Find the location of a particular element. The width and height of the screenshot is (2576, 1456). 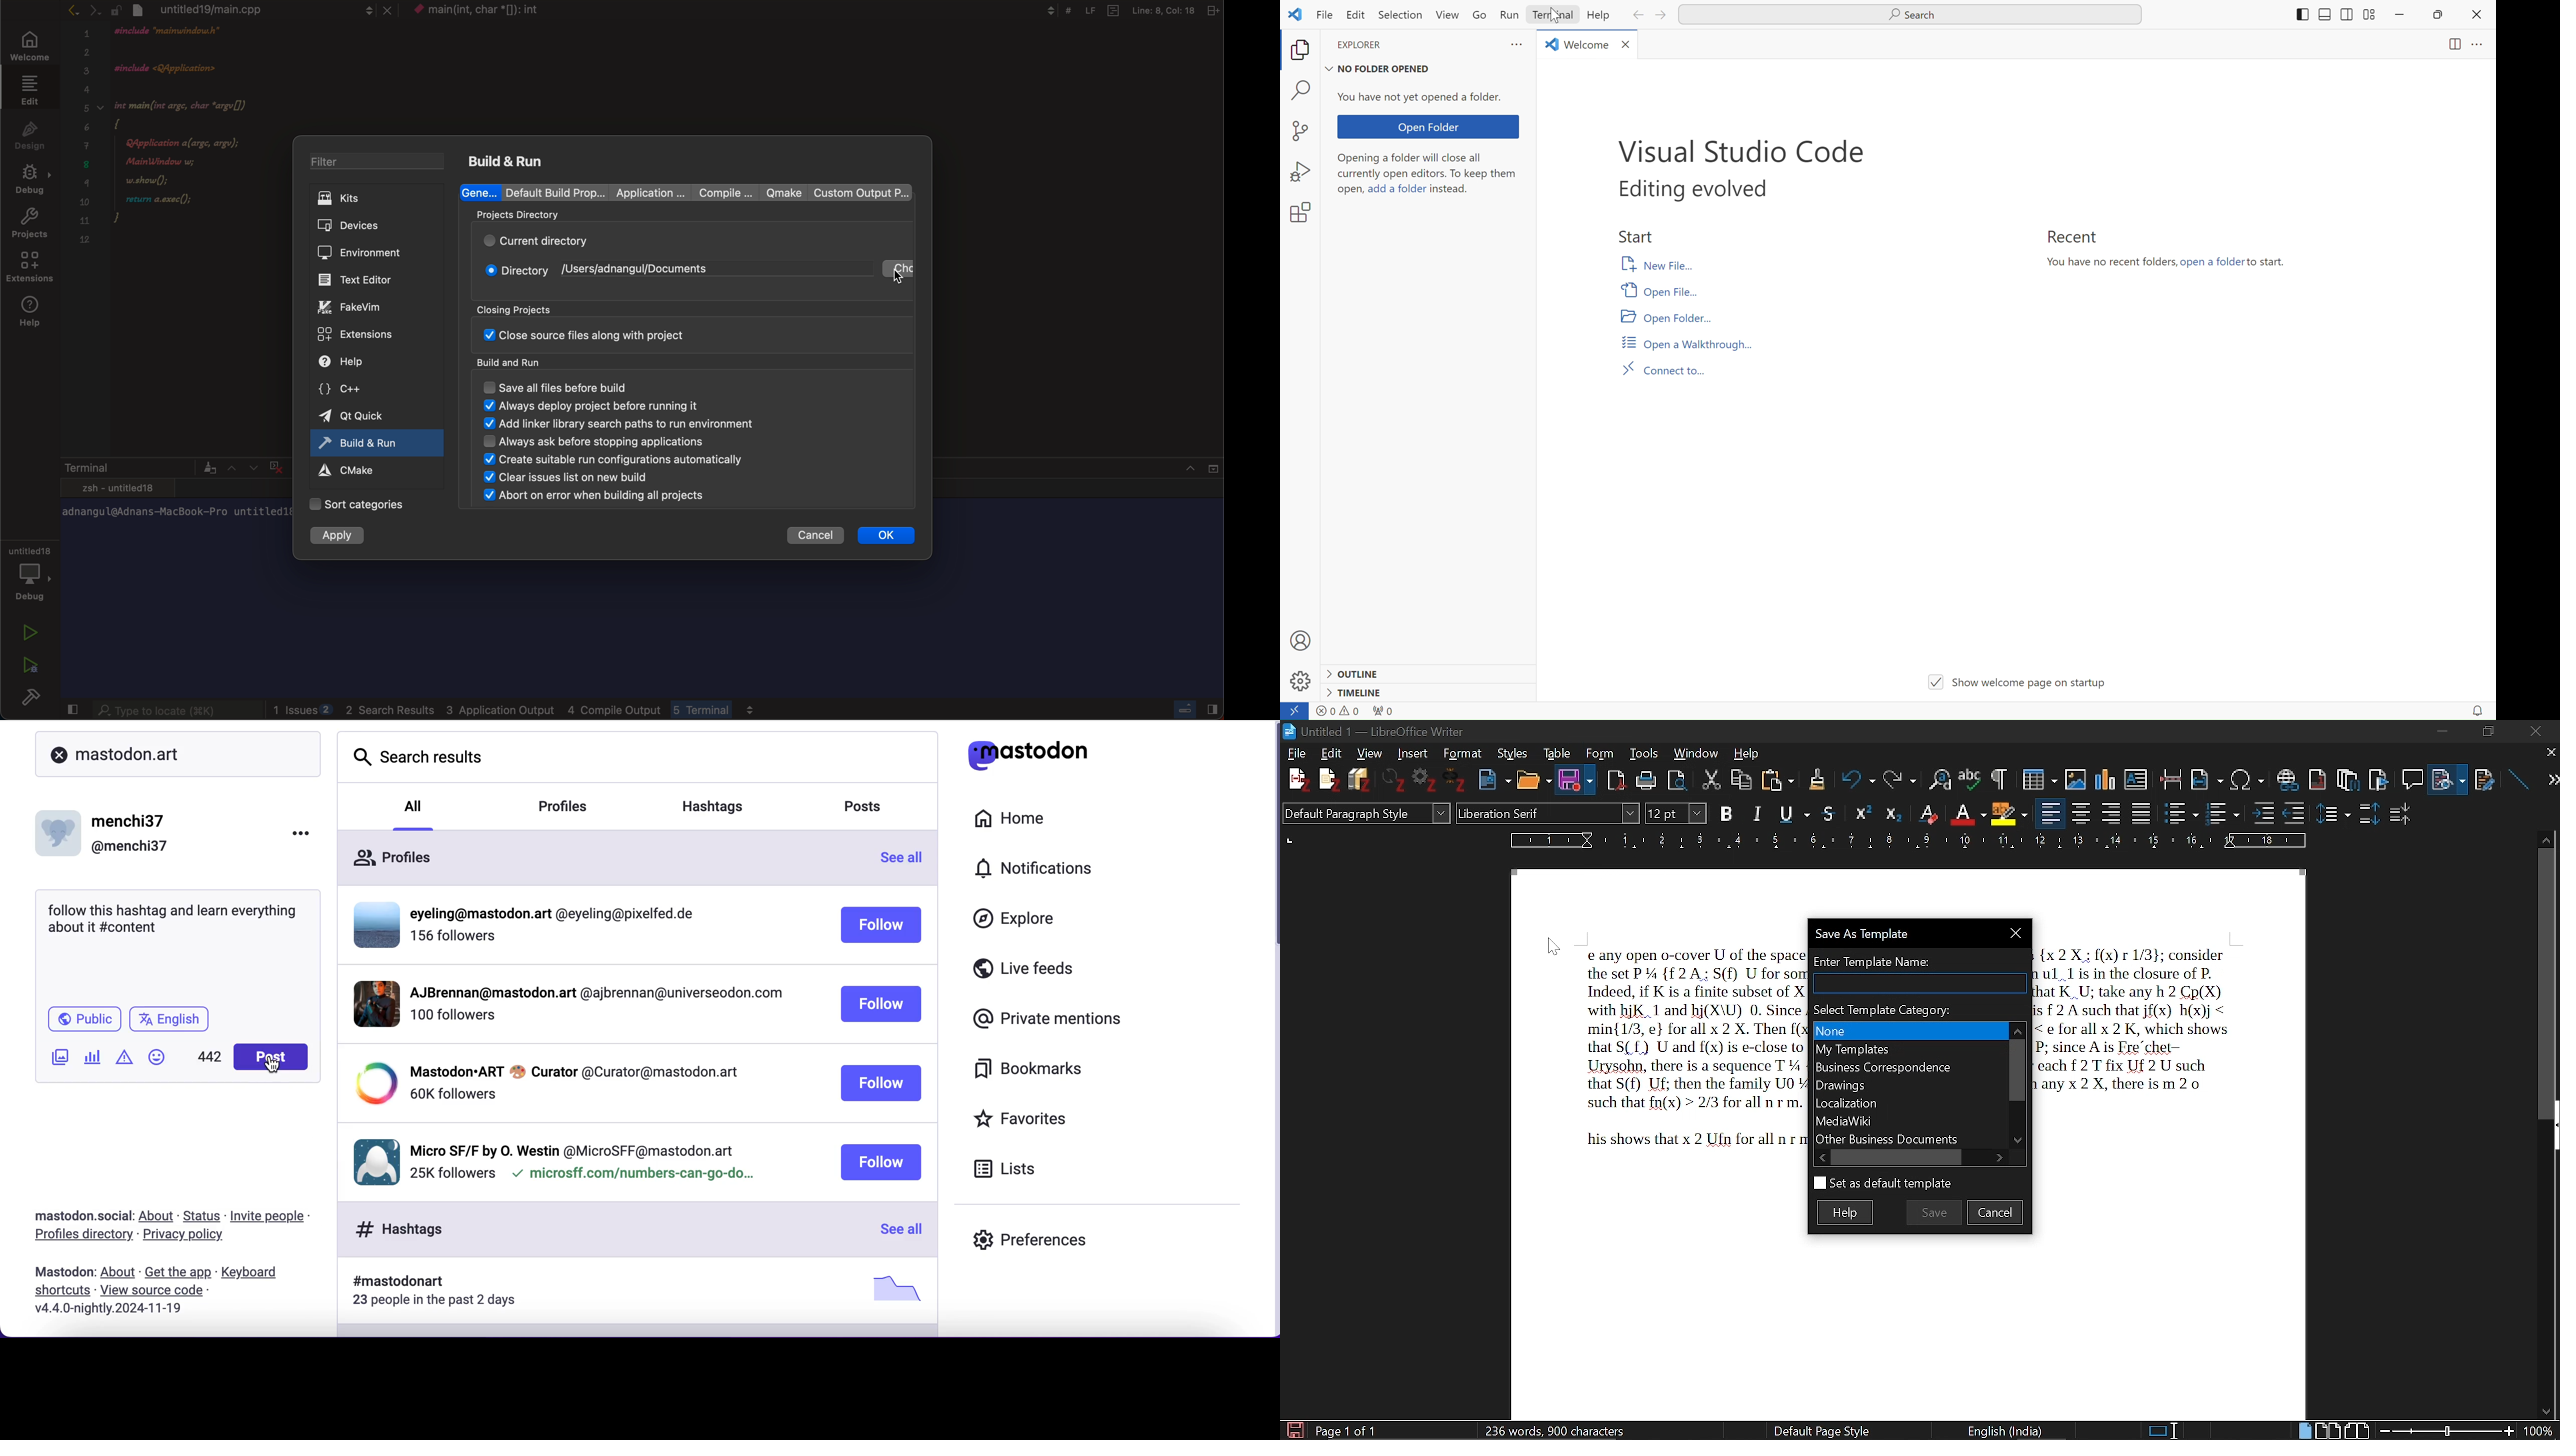

Save is located at coordinates (1934, 1211).